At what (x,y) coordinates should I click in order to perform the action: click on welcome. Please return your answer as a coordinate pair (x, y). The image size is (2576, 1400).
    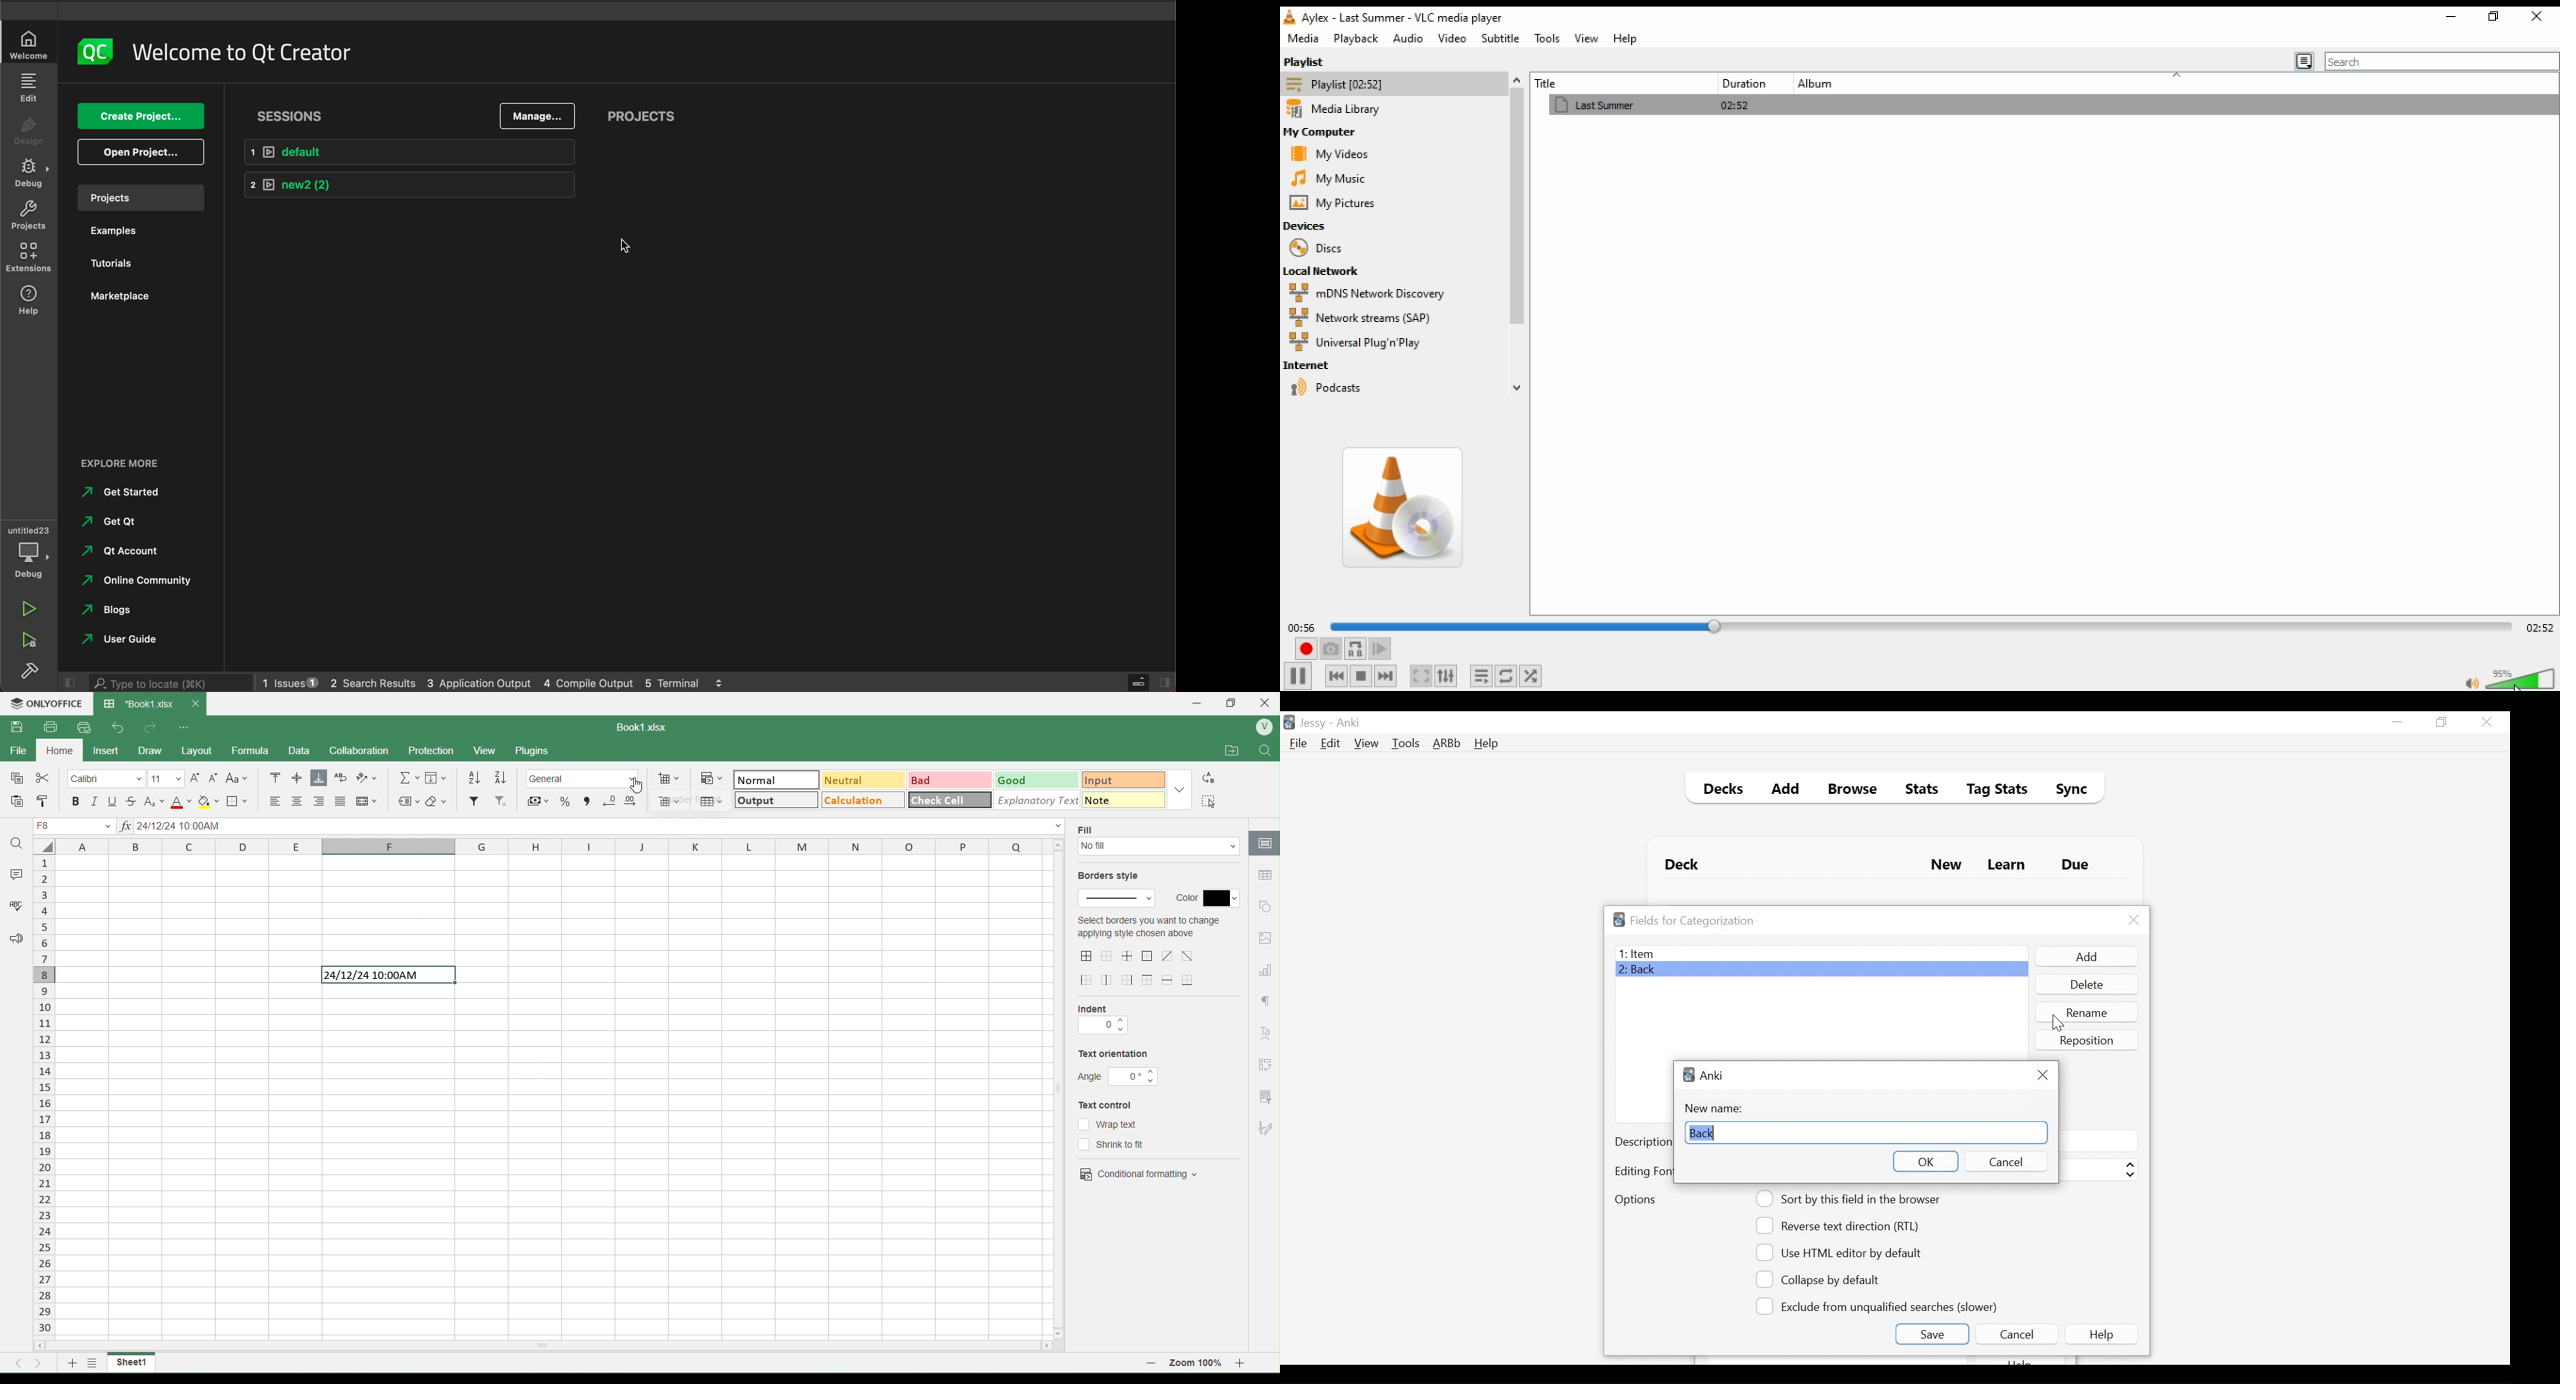
    Looking at the image, I should click on (30, 45).